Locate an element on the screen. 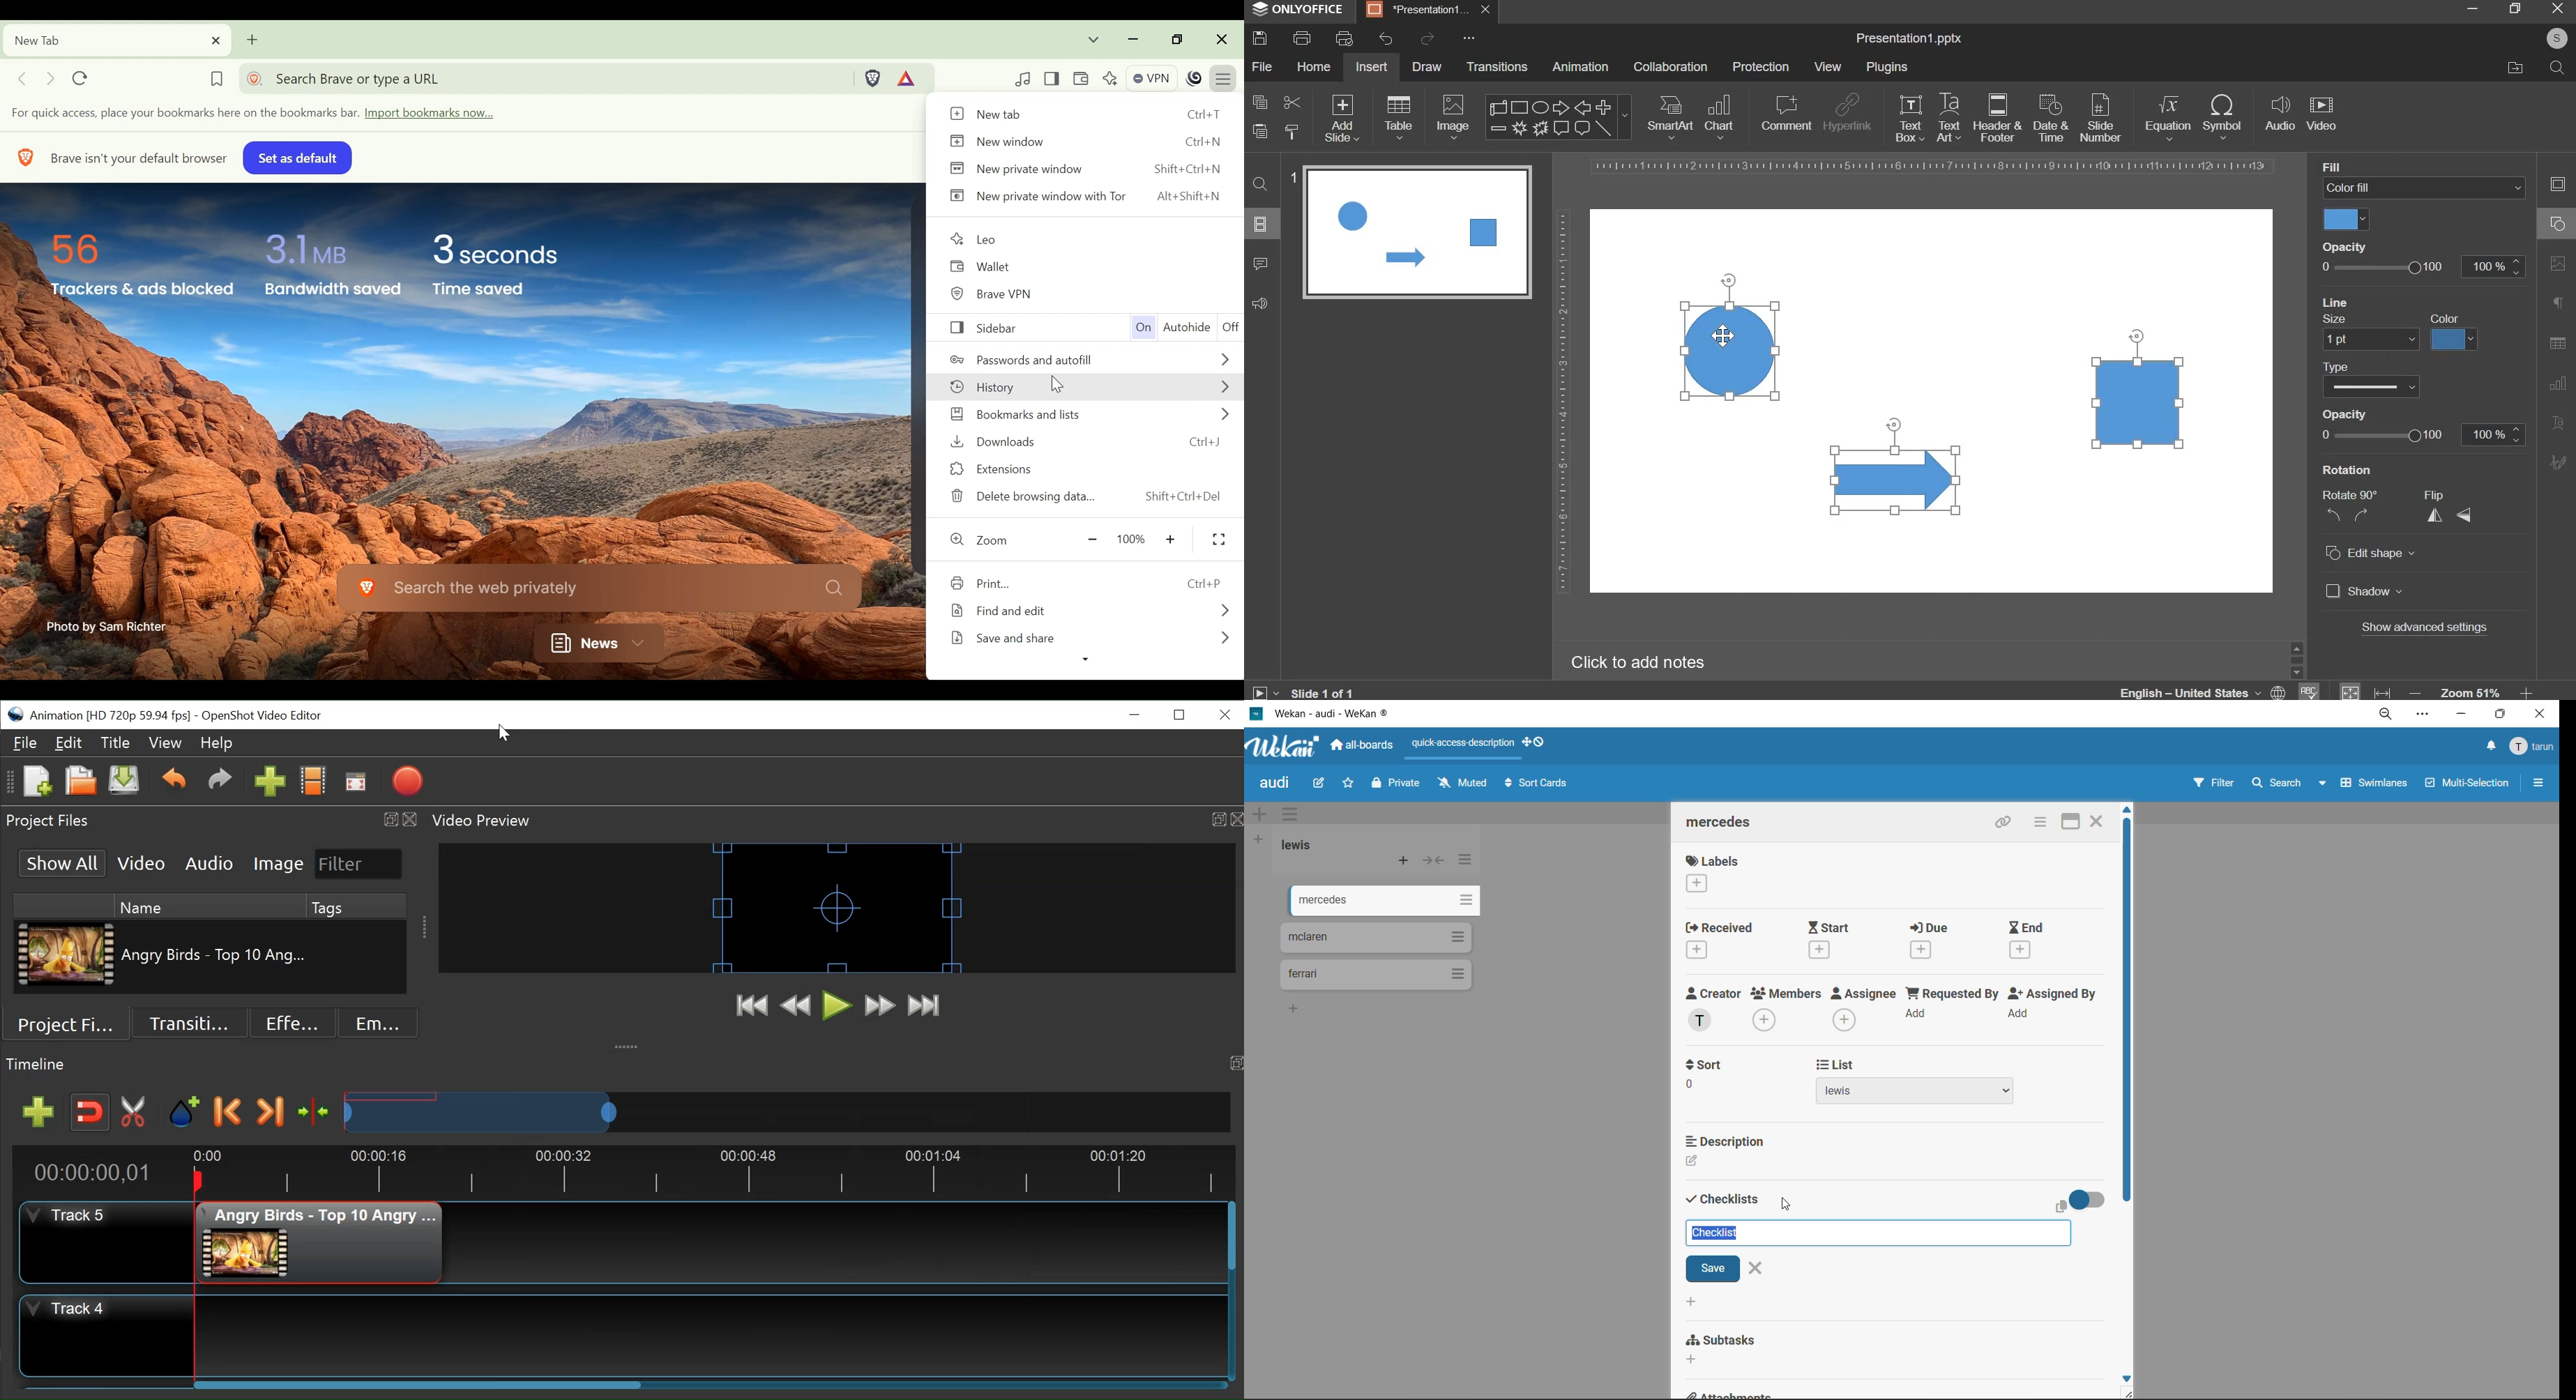 This screenshot has height=1400, width=2576. close is located at coordinates (2539, 714).